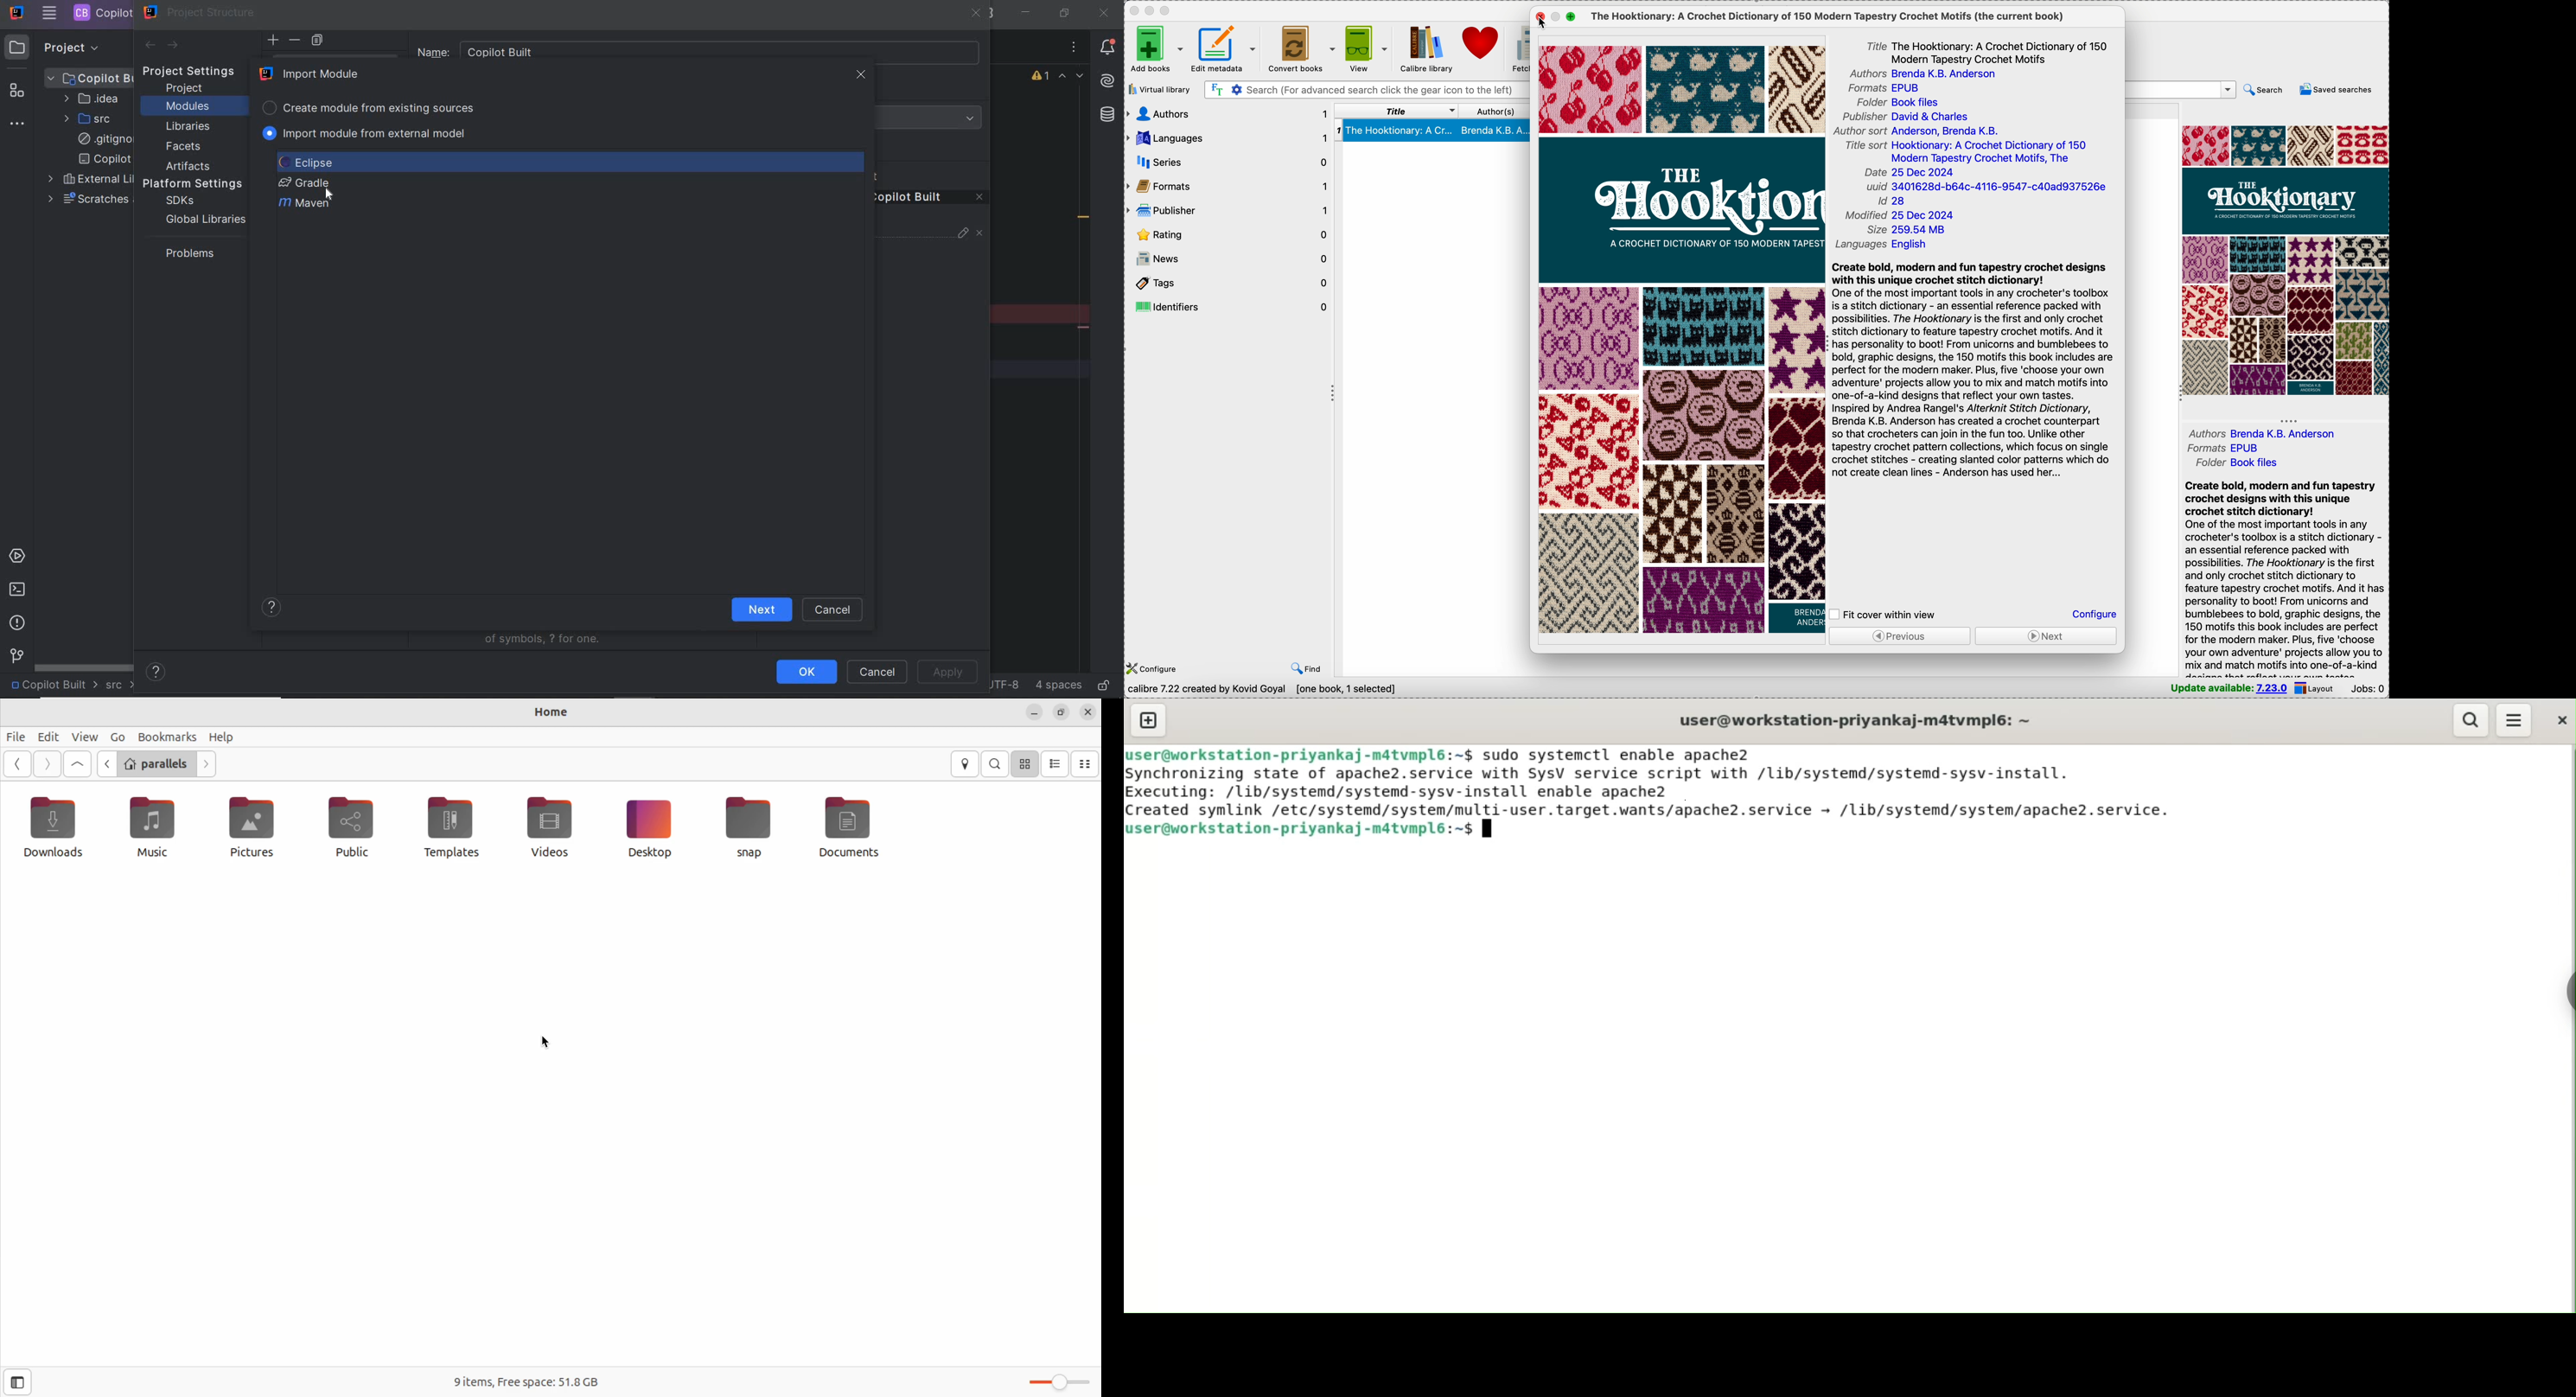 This screenshot has width=2576, height=1400. What do you see at coordinates (1489, 829) in the screenshot?
I see `terminal curose` at bounding box center [1489, 829].